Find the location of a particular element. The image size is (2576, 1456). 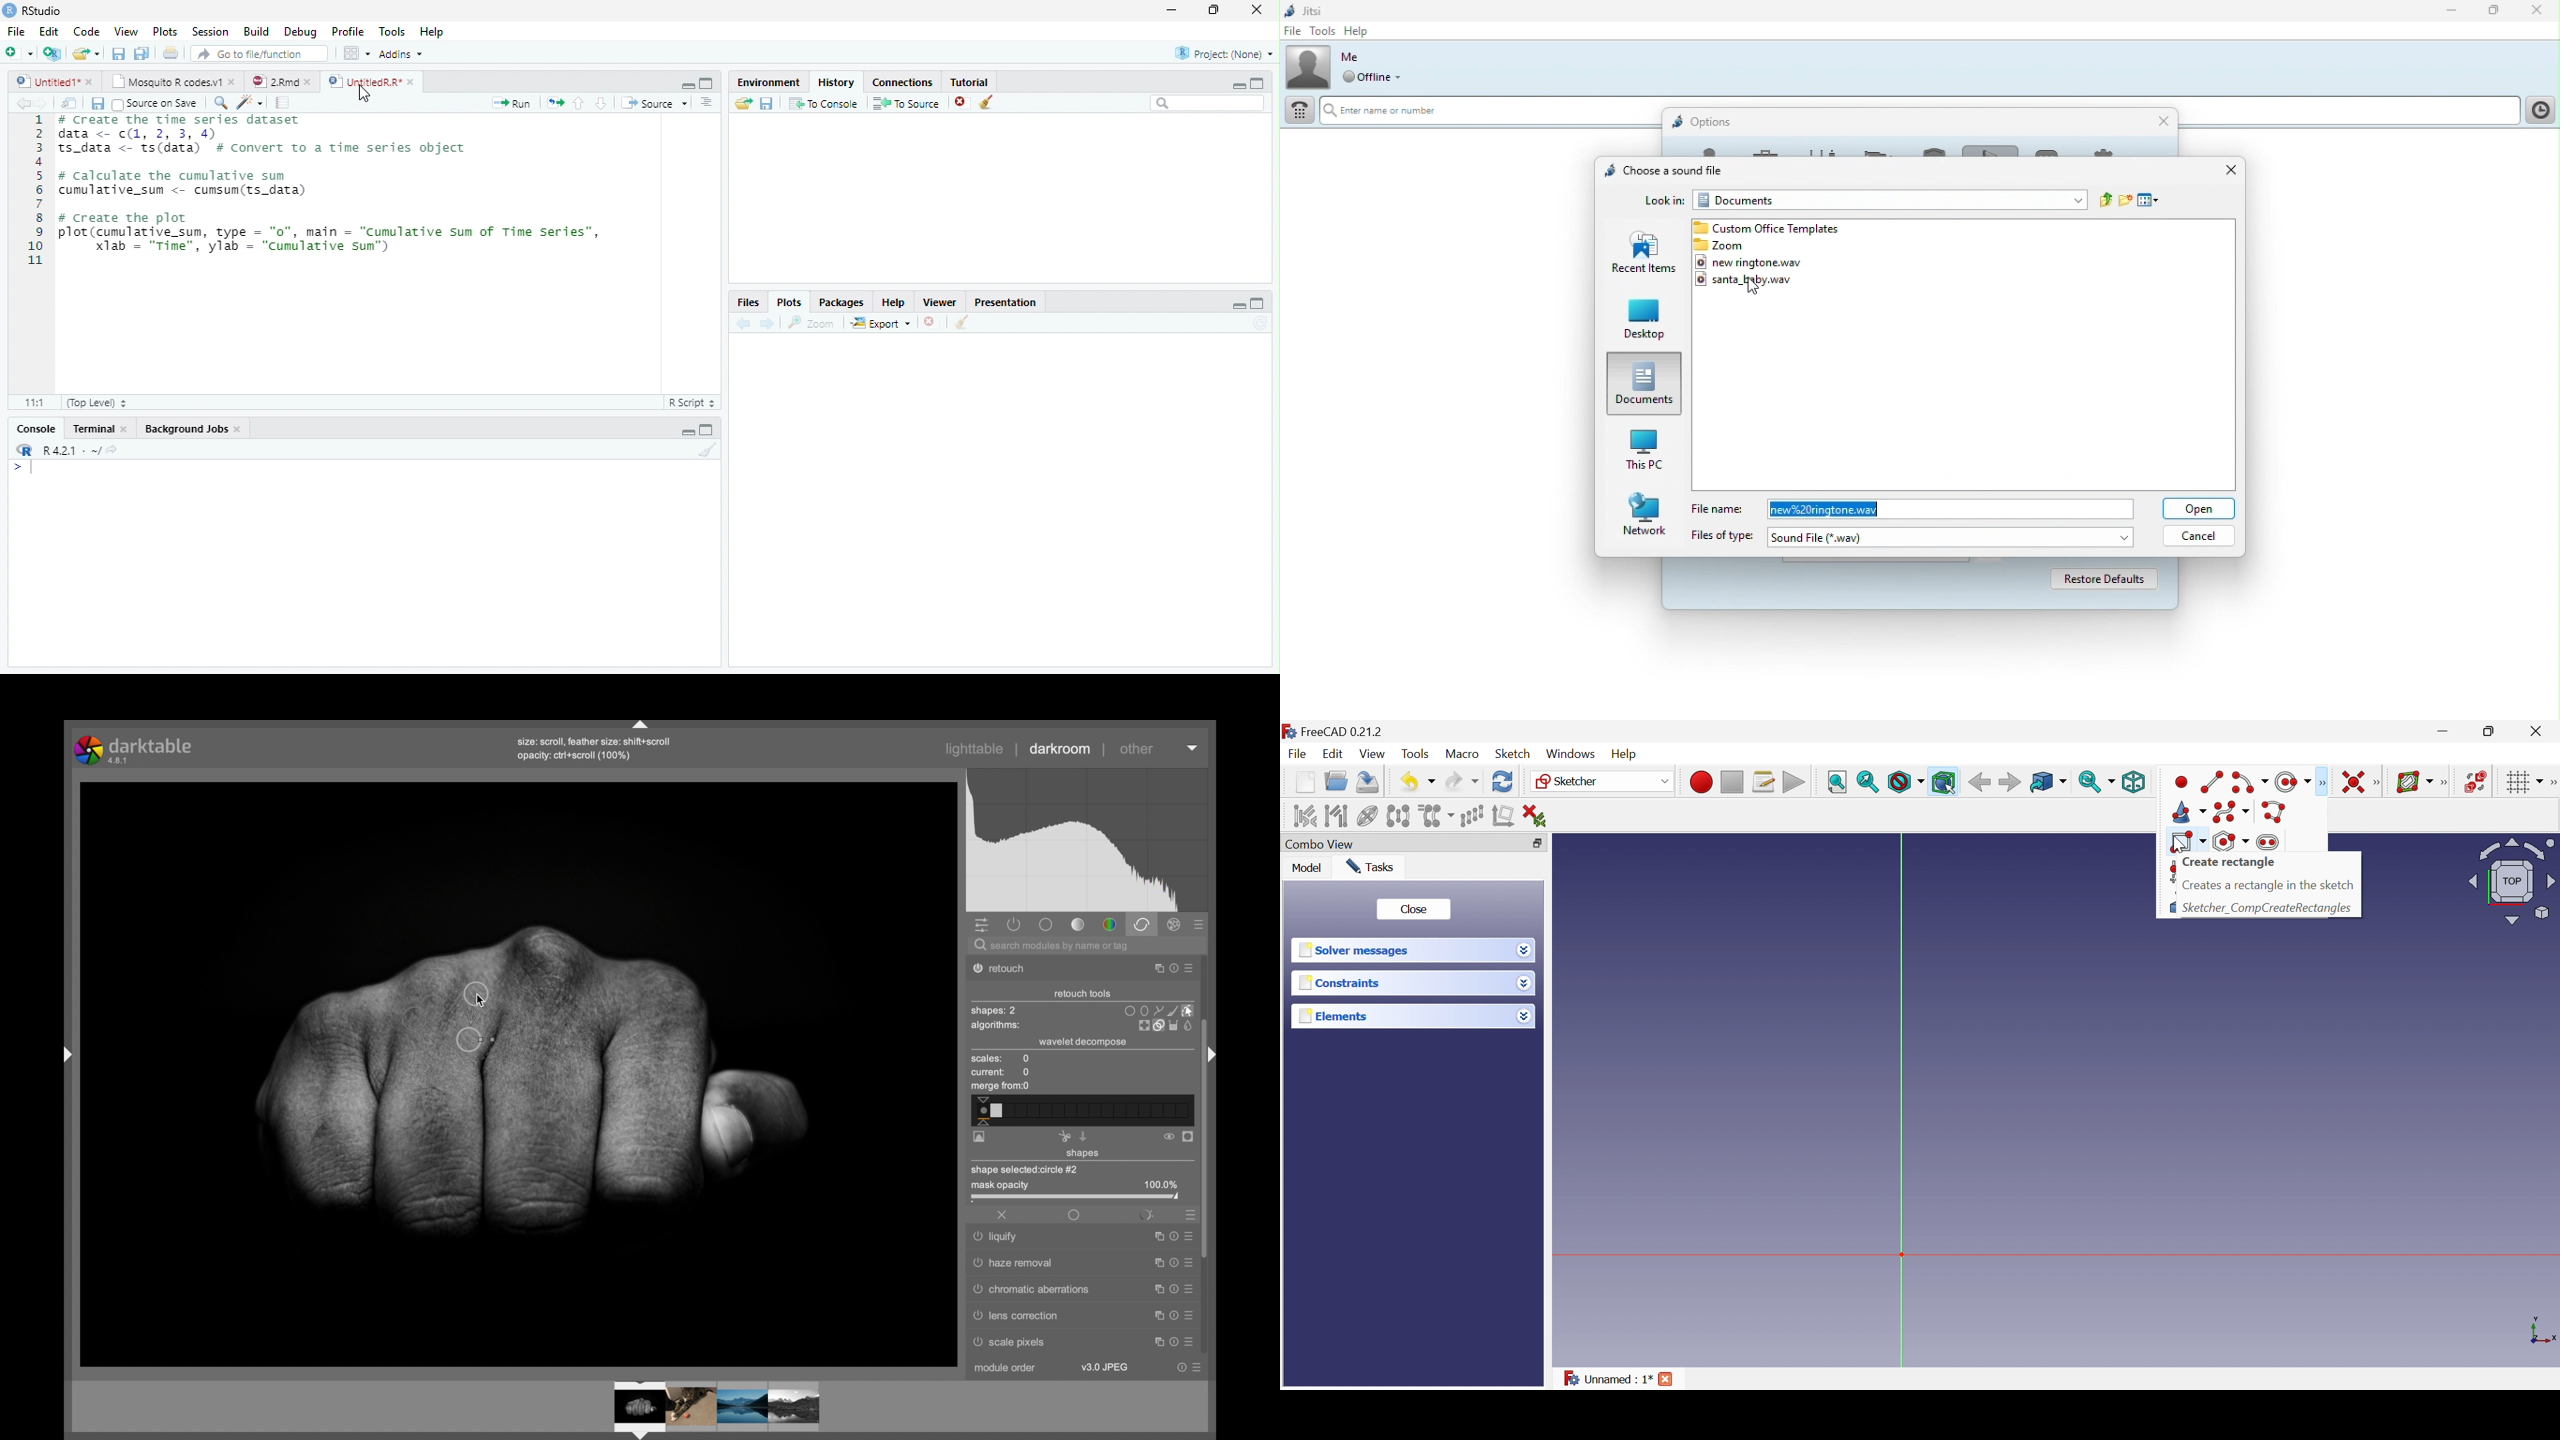

Minimize is located at coordinates (688, 86).